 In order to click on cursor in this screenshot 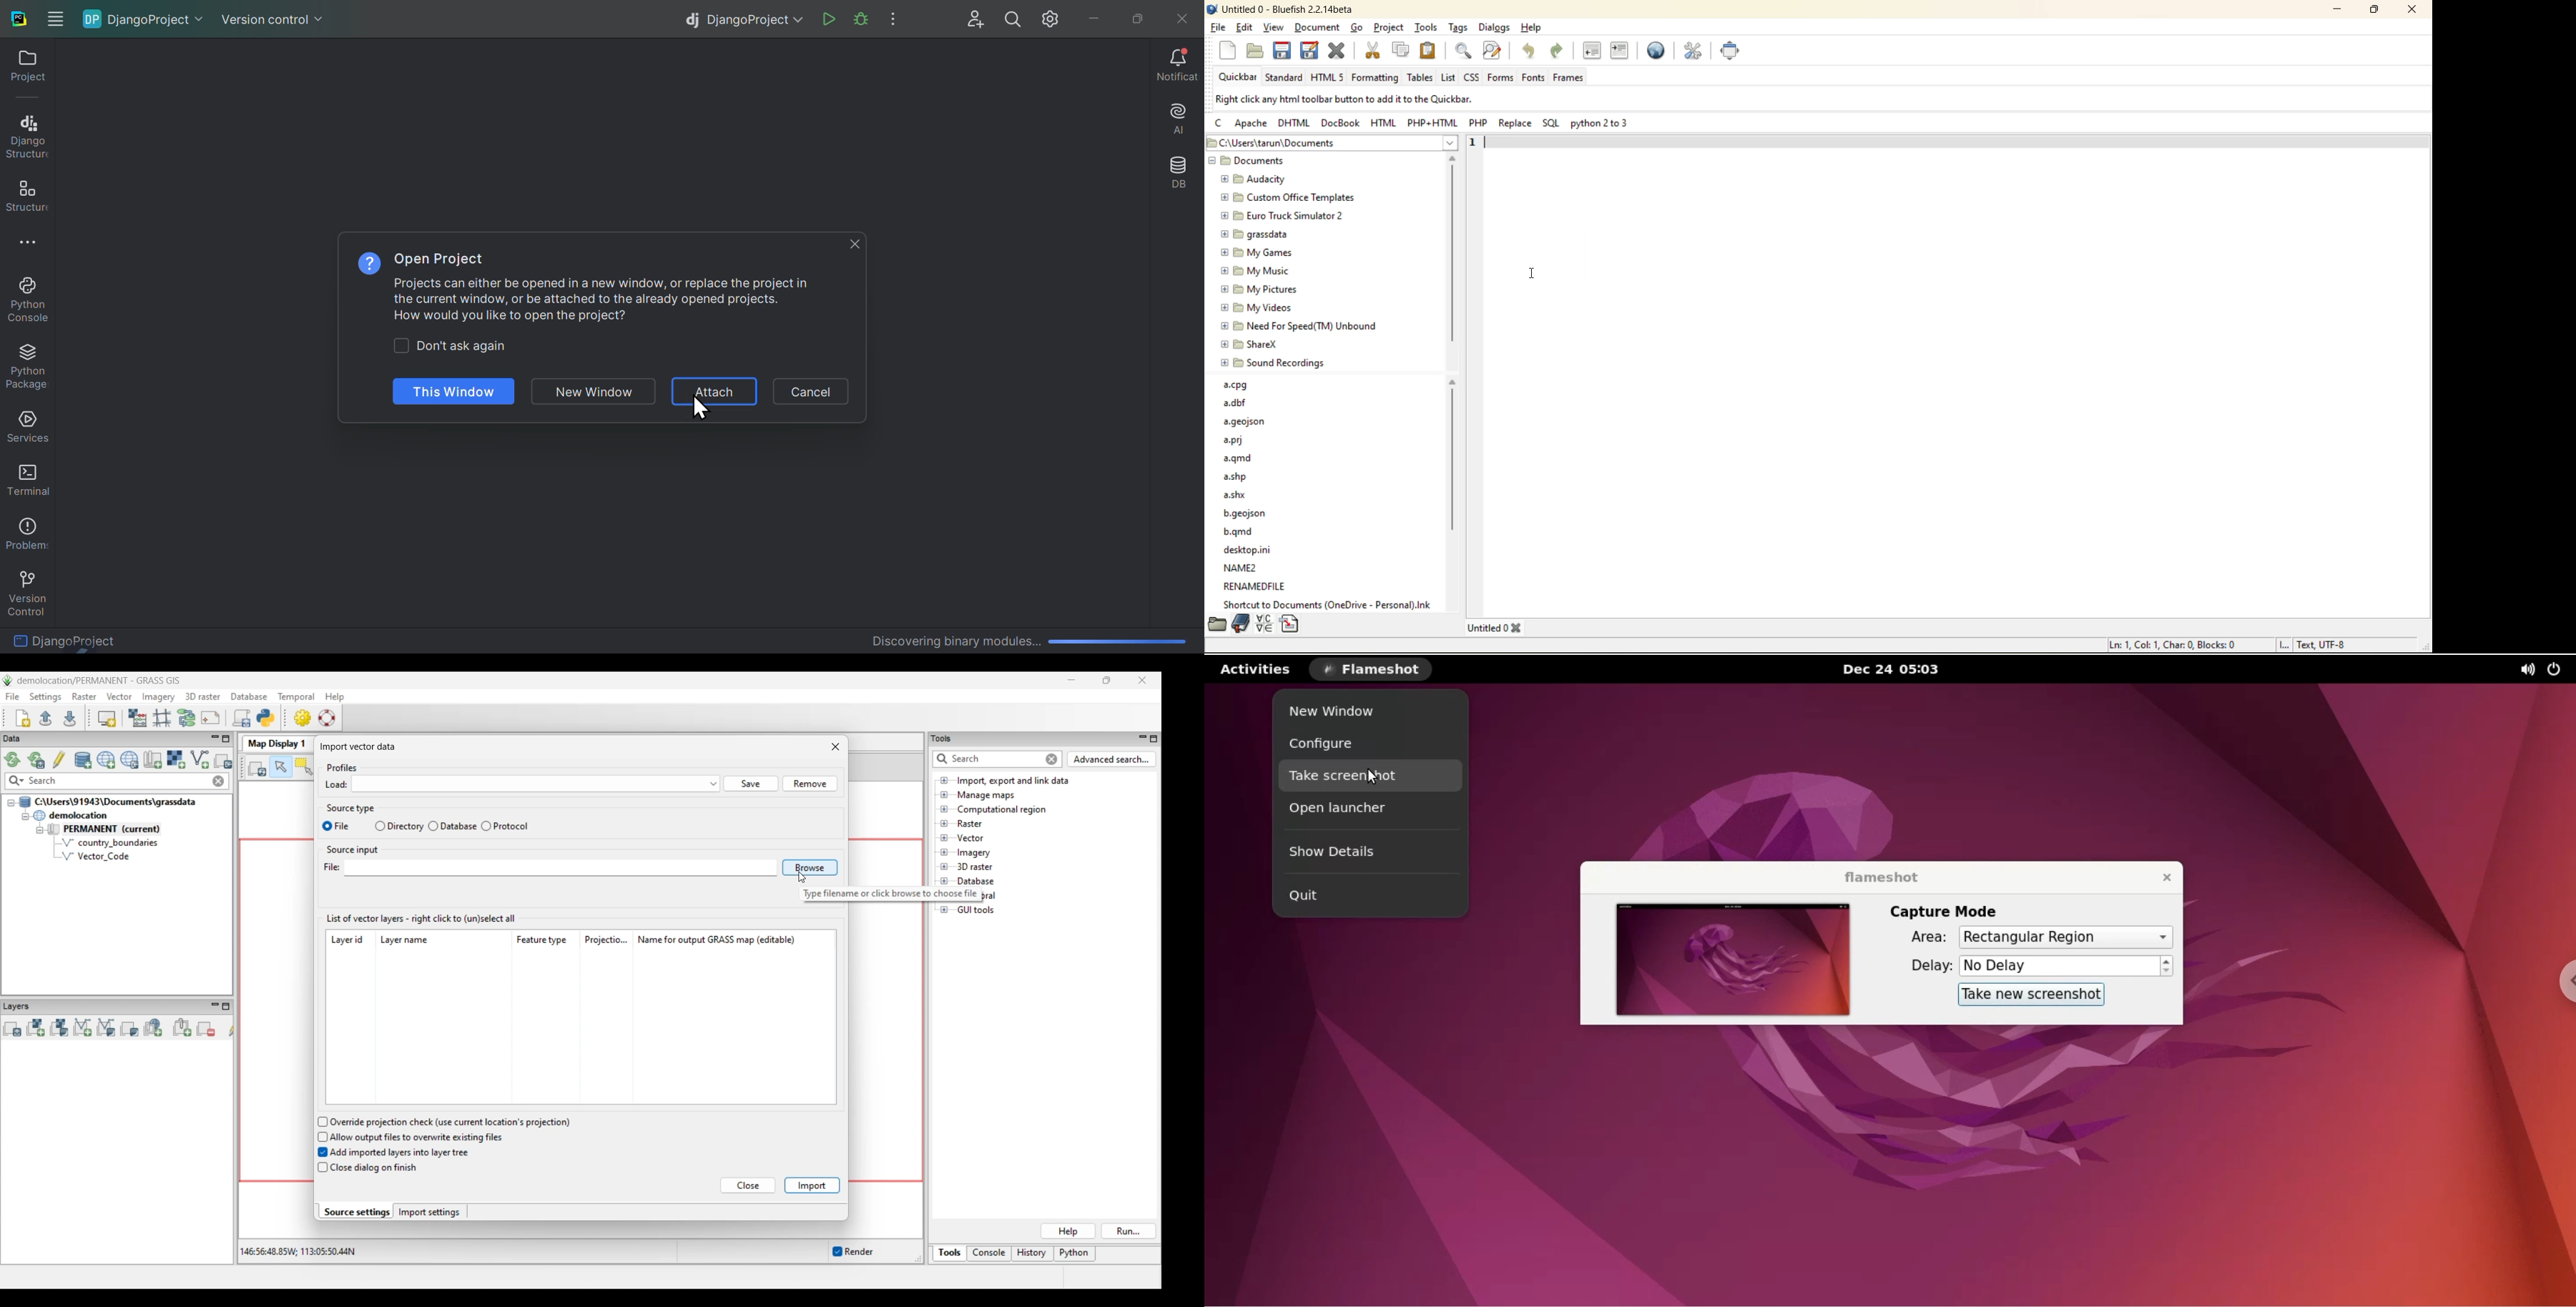, I will do `click(1322, 36)`.